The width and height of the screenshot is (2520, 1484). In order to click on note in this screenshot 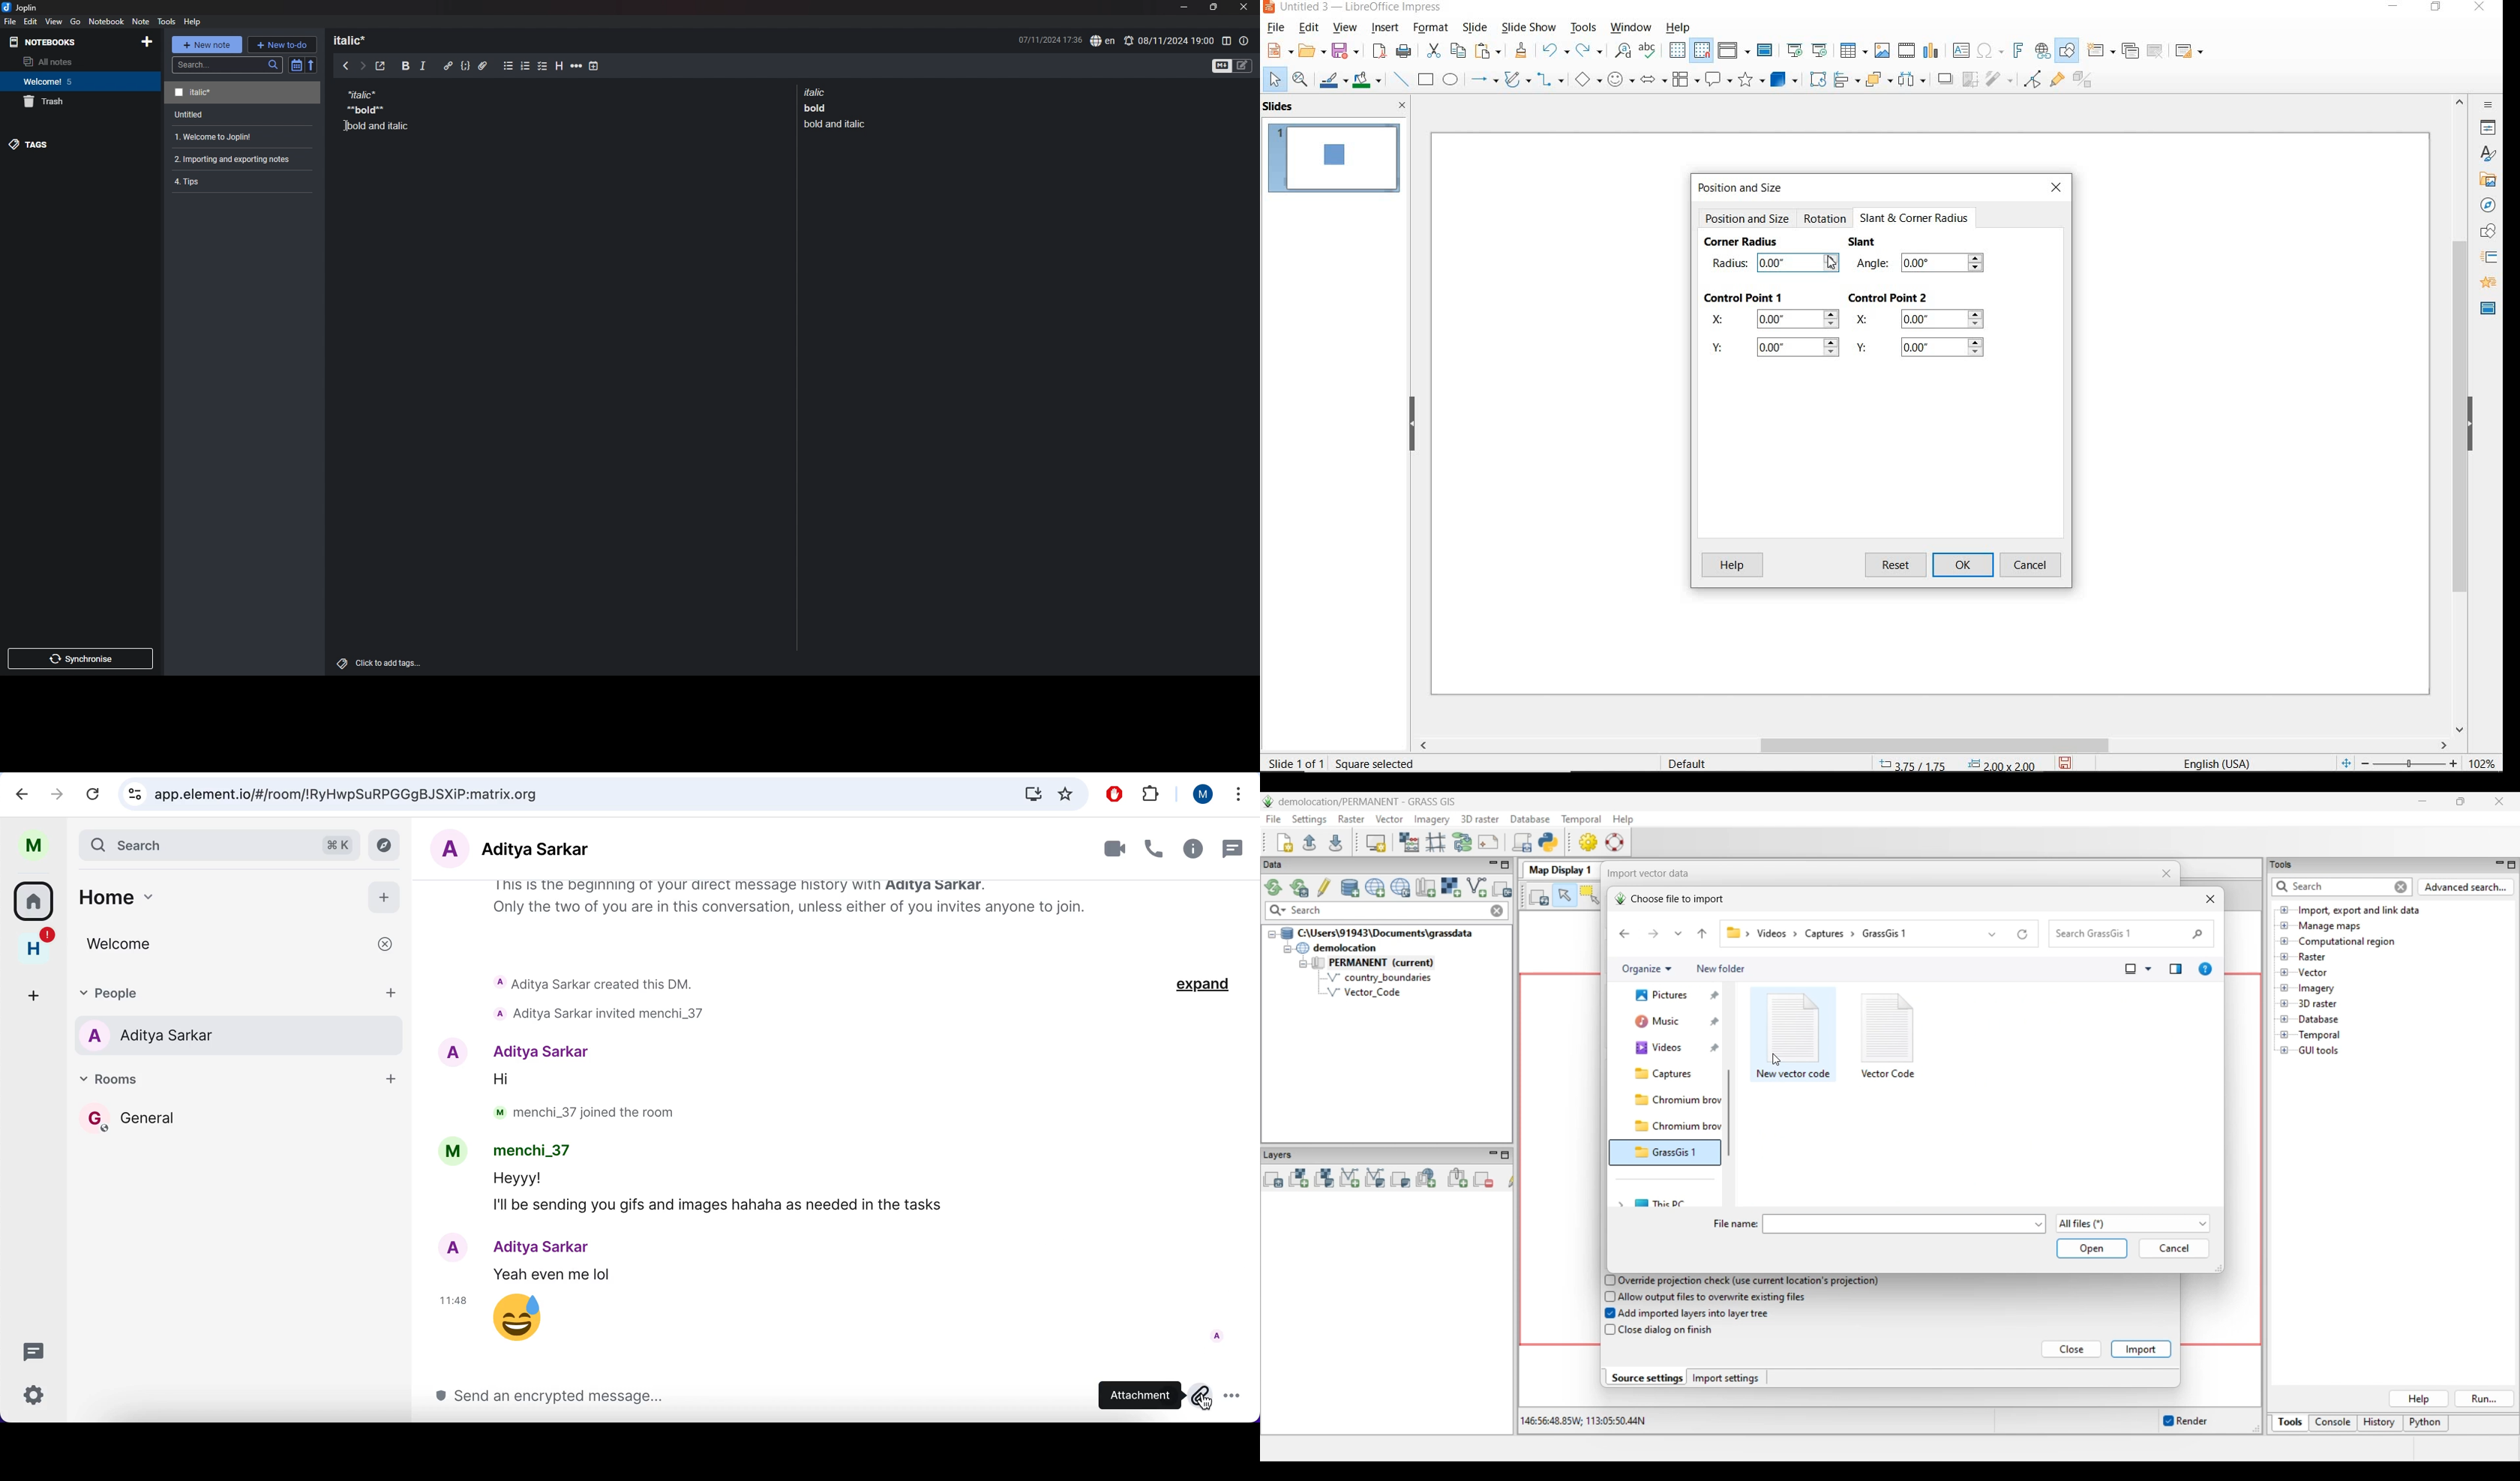, I will do `click(244, 115)`.